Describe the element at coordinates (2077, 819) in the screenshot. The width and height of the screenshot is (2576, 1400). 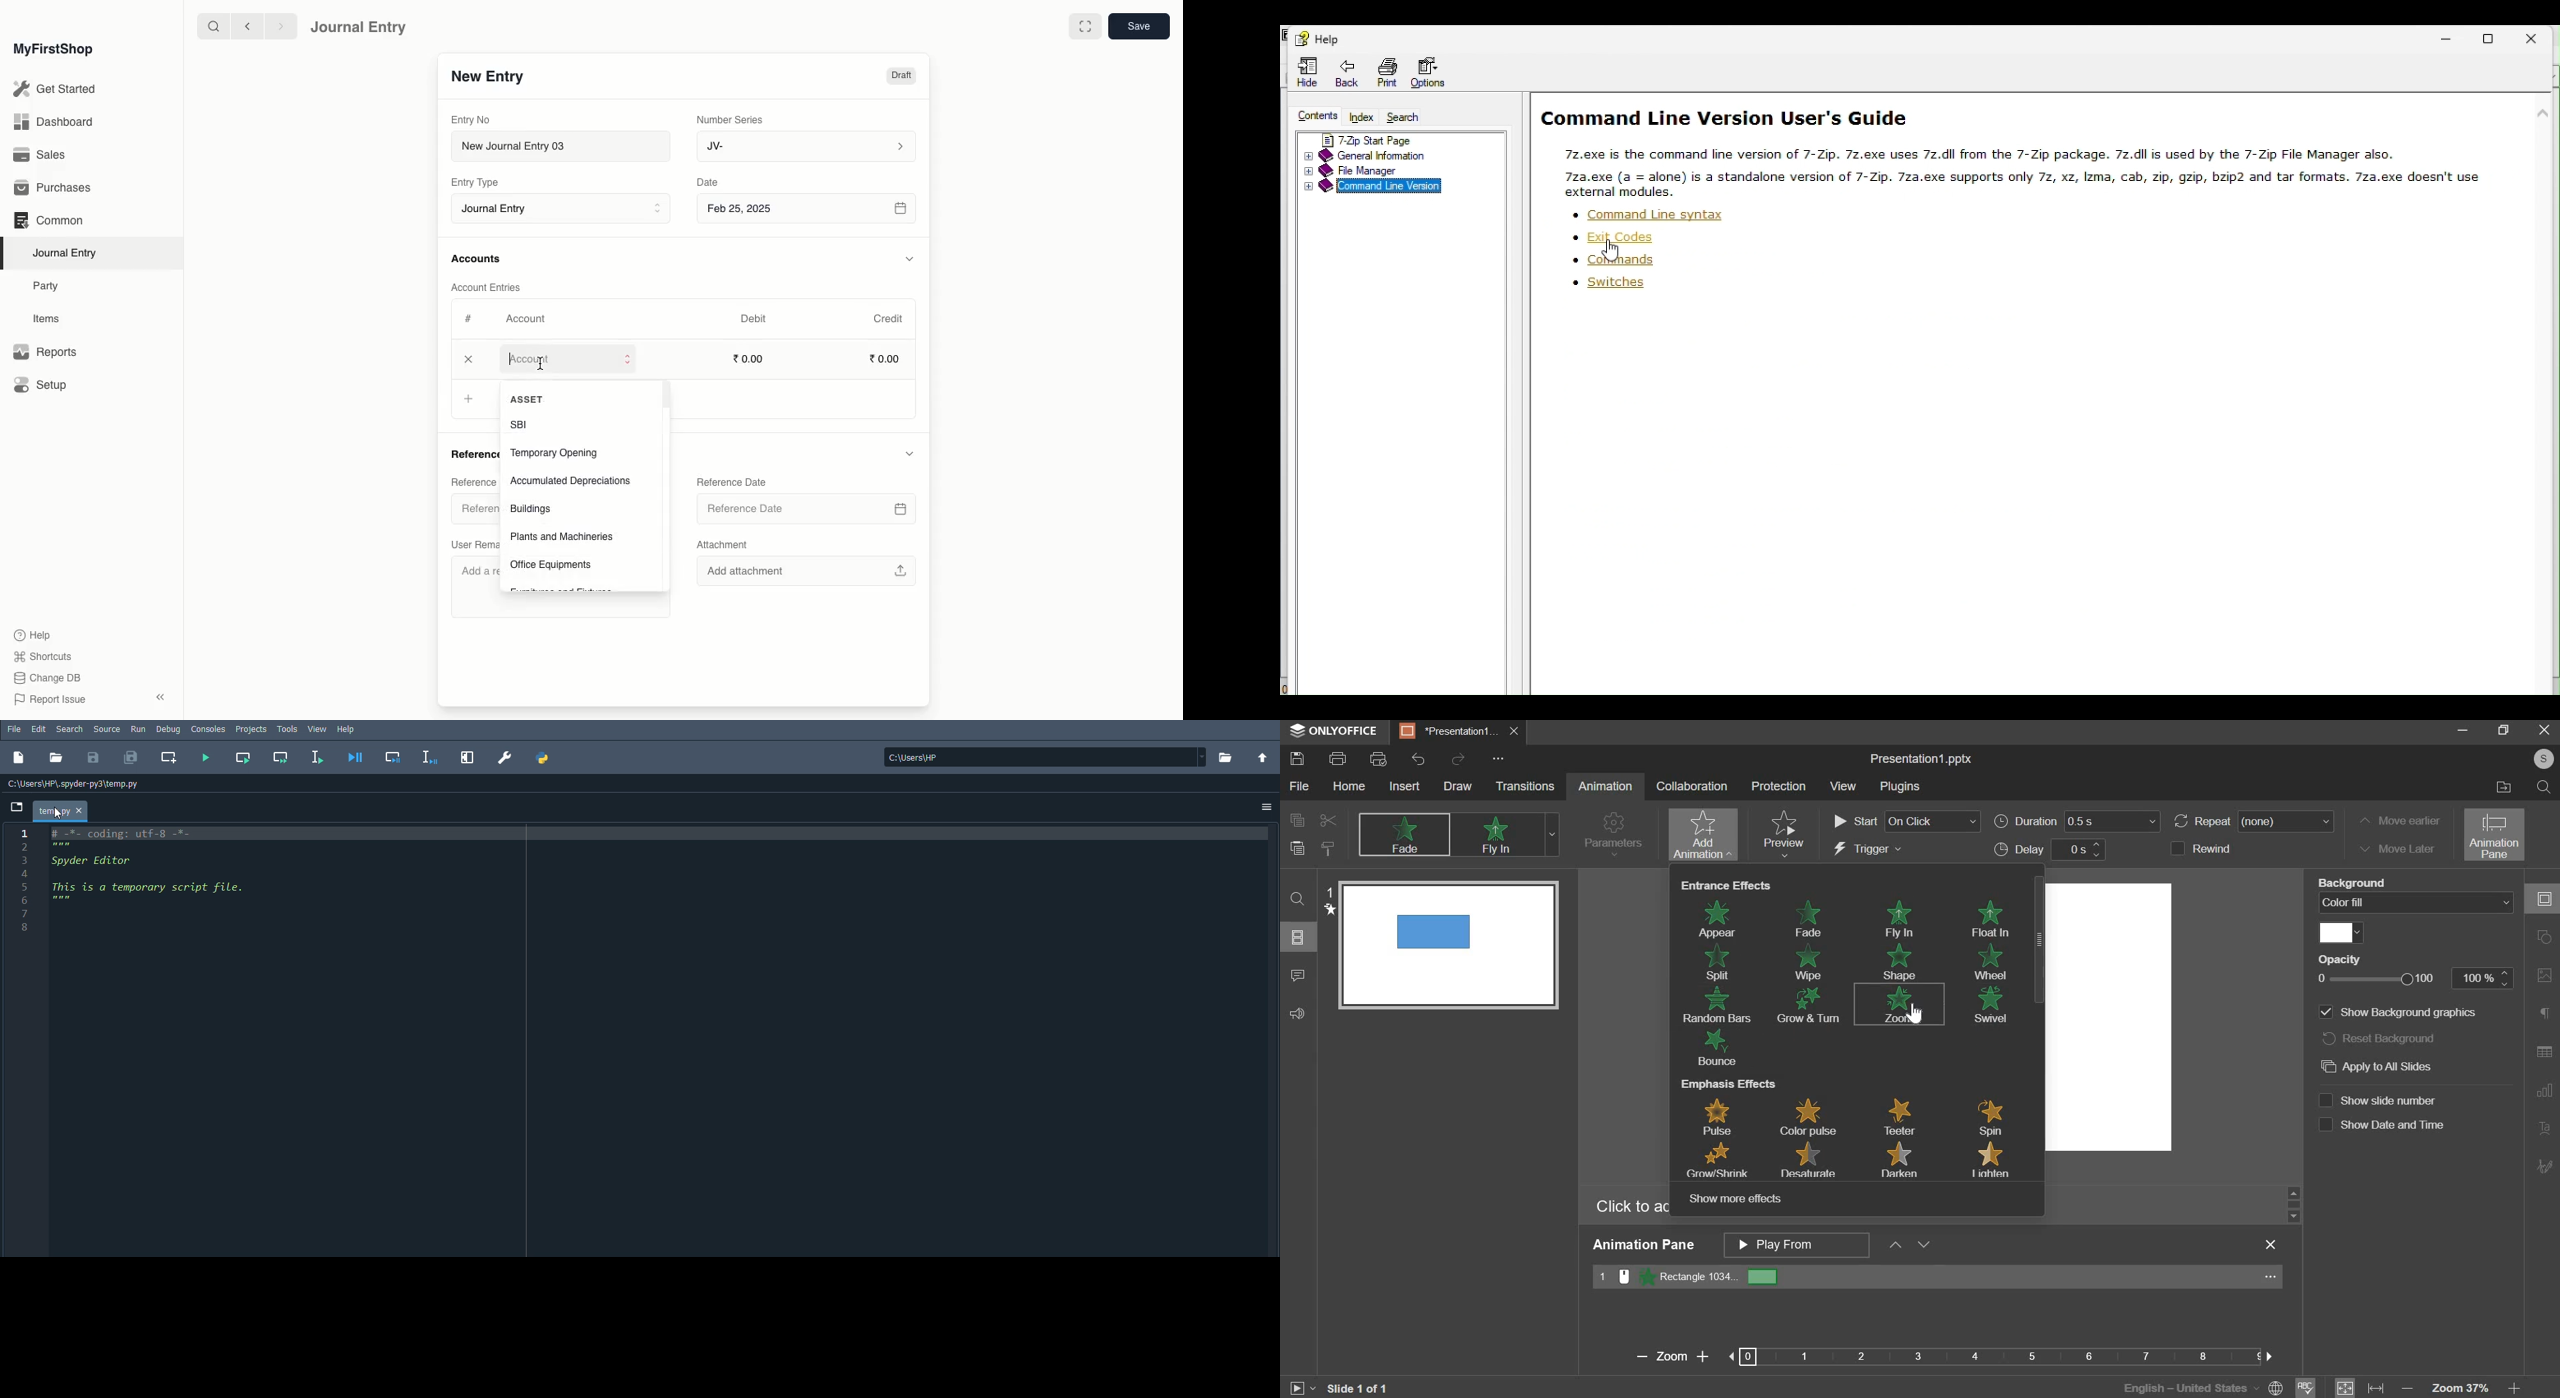
I see `duration` at that location.